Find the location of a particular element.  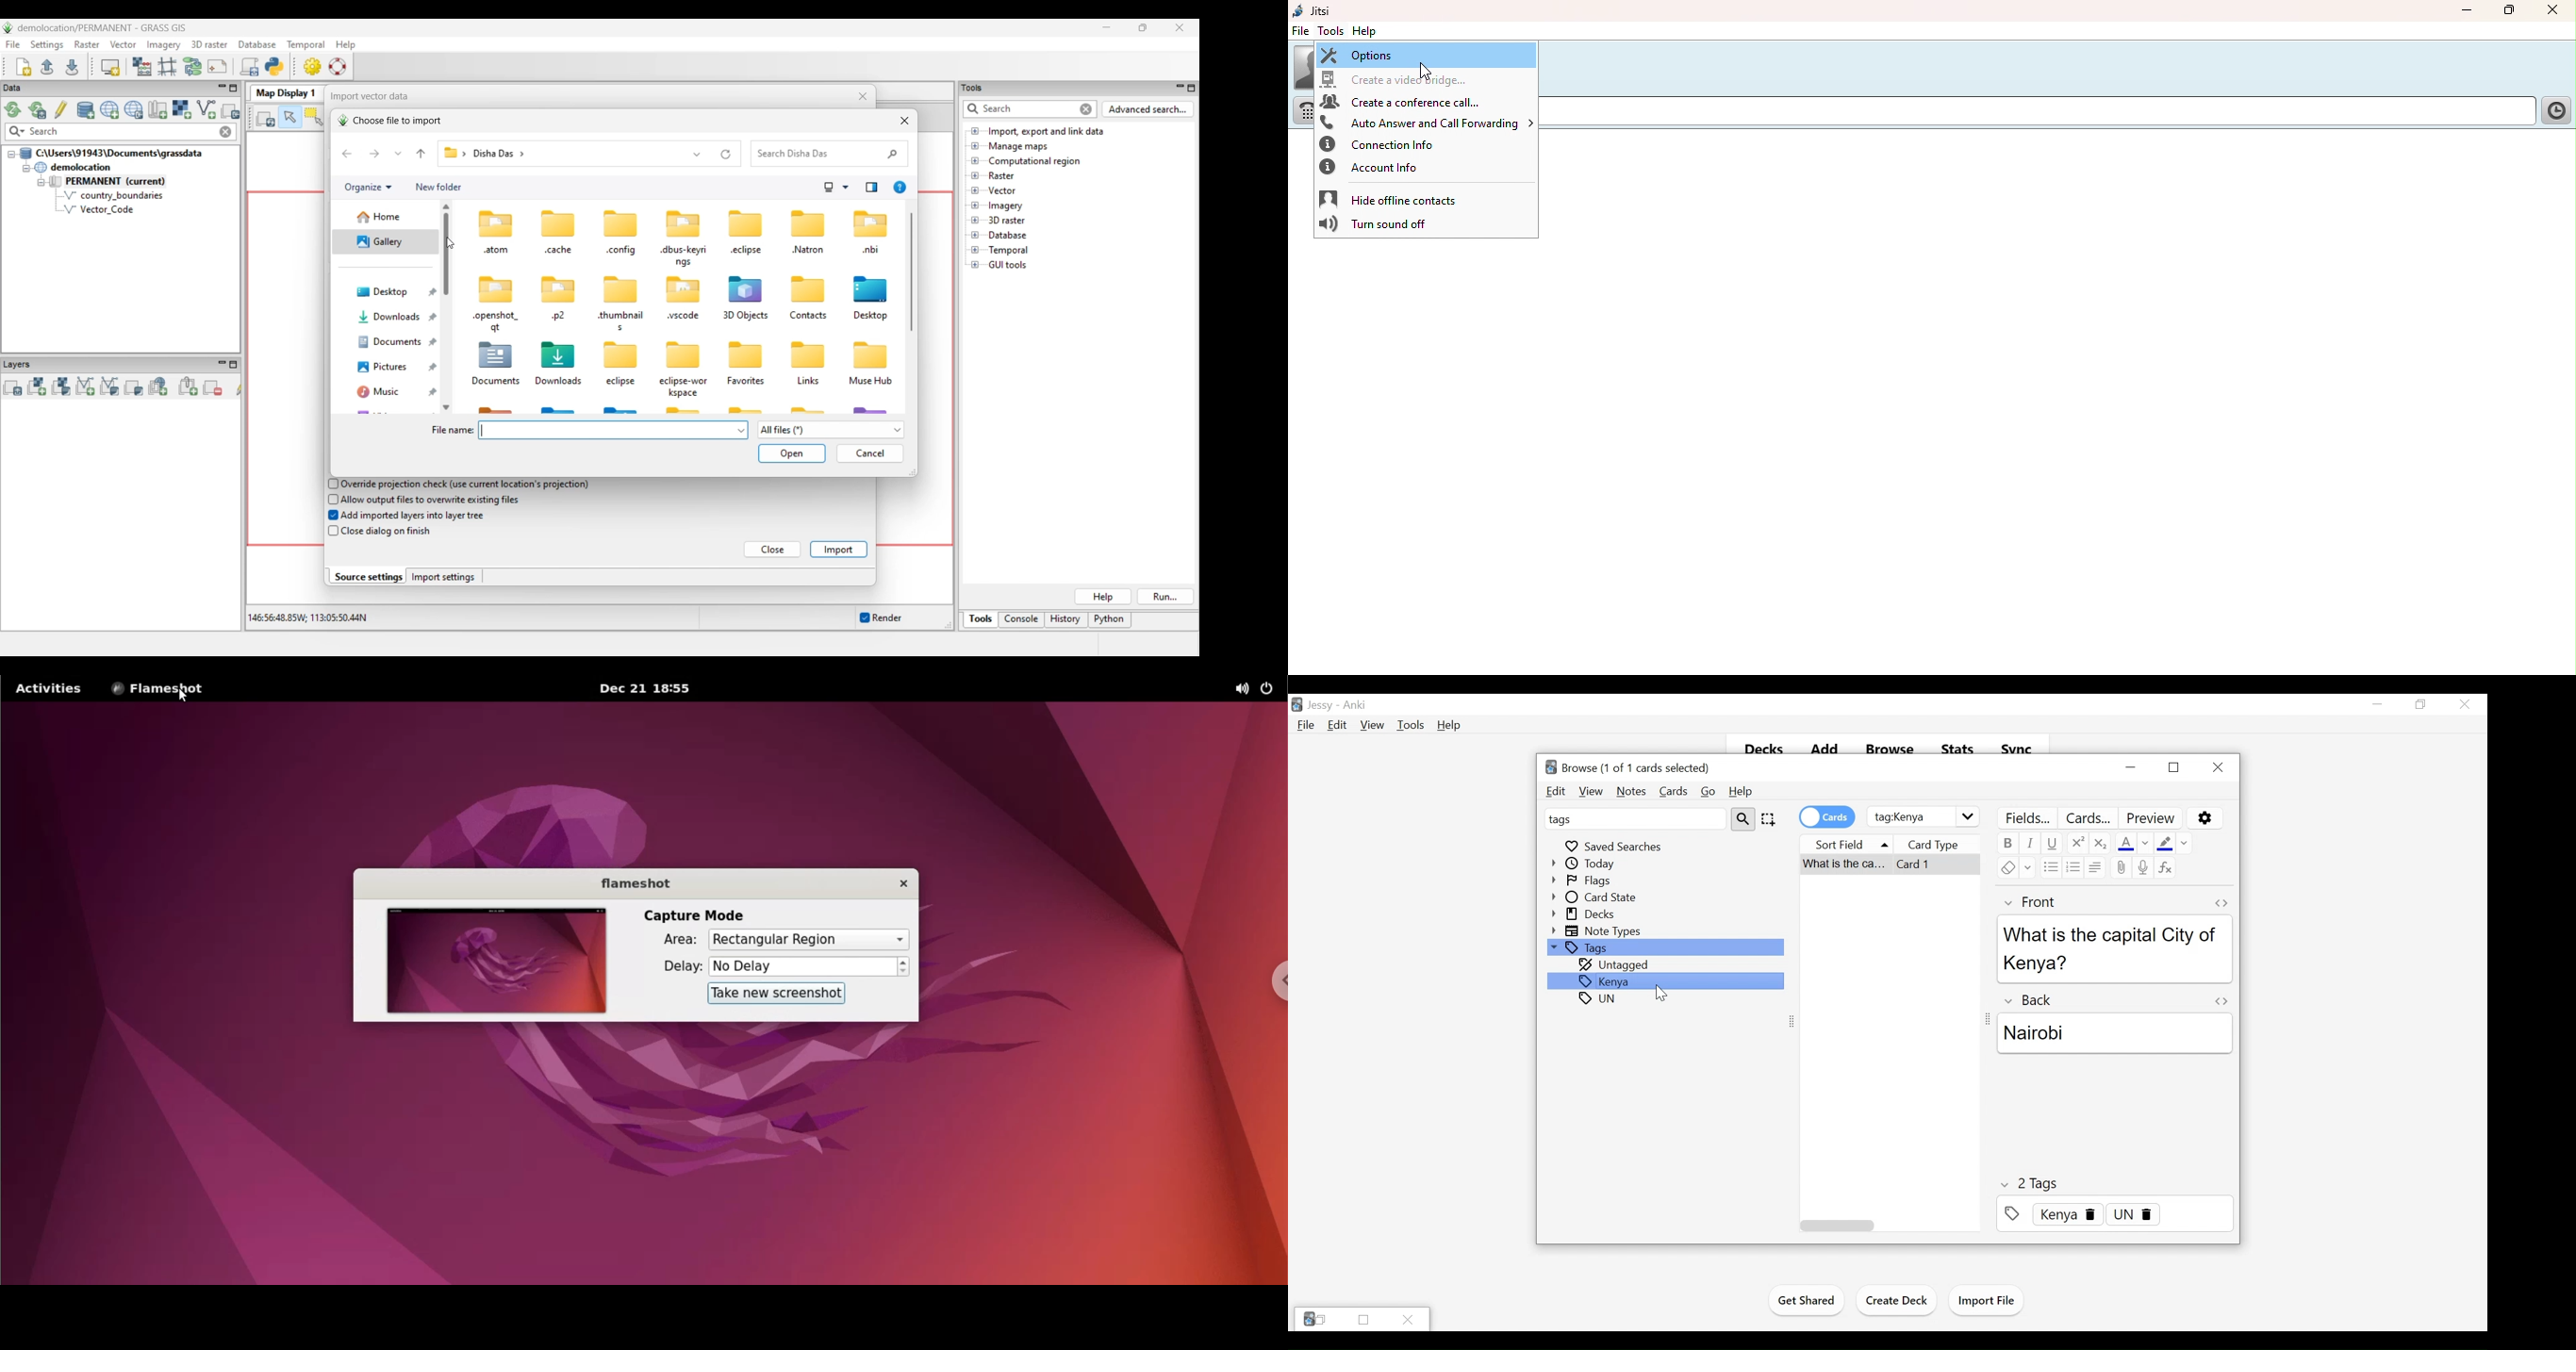

Help is located at coordinates (1450, 726).